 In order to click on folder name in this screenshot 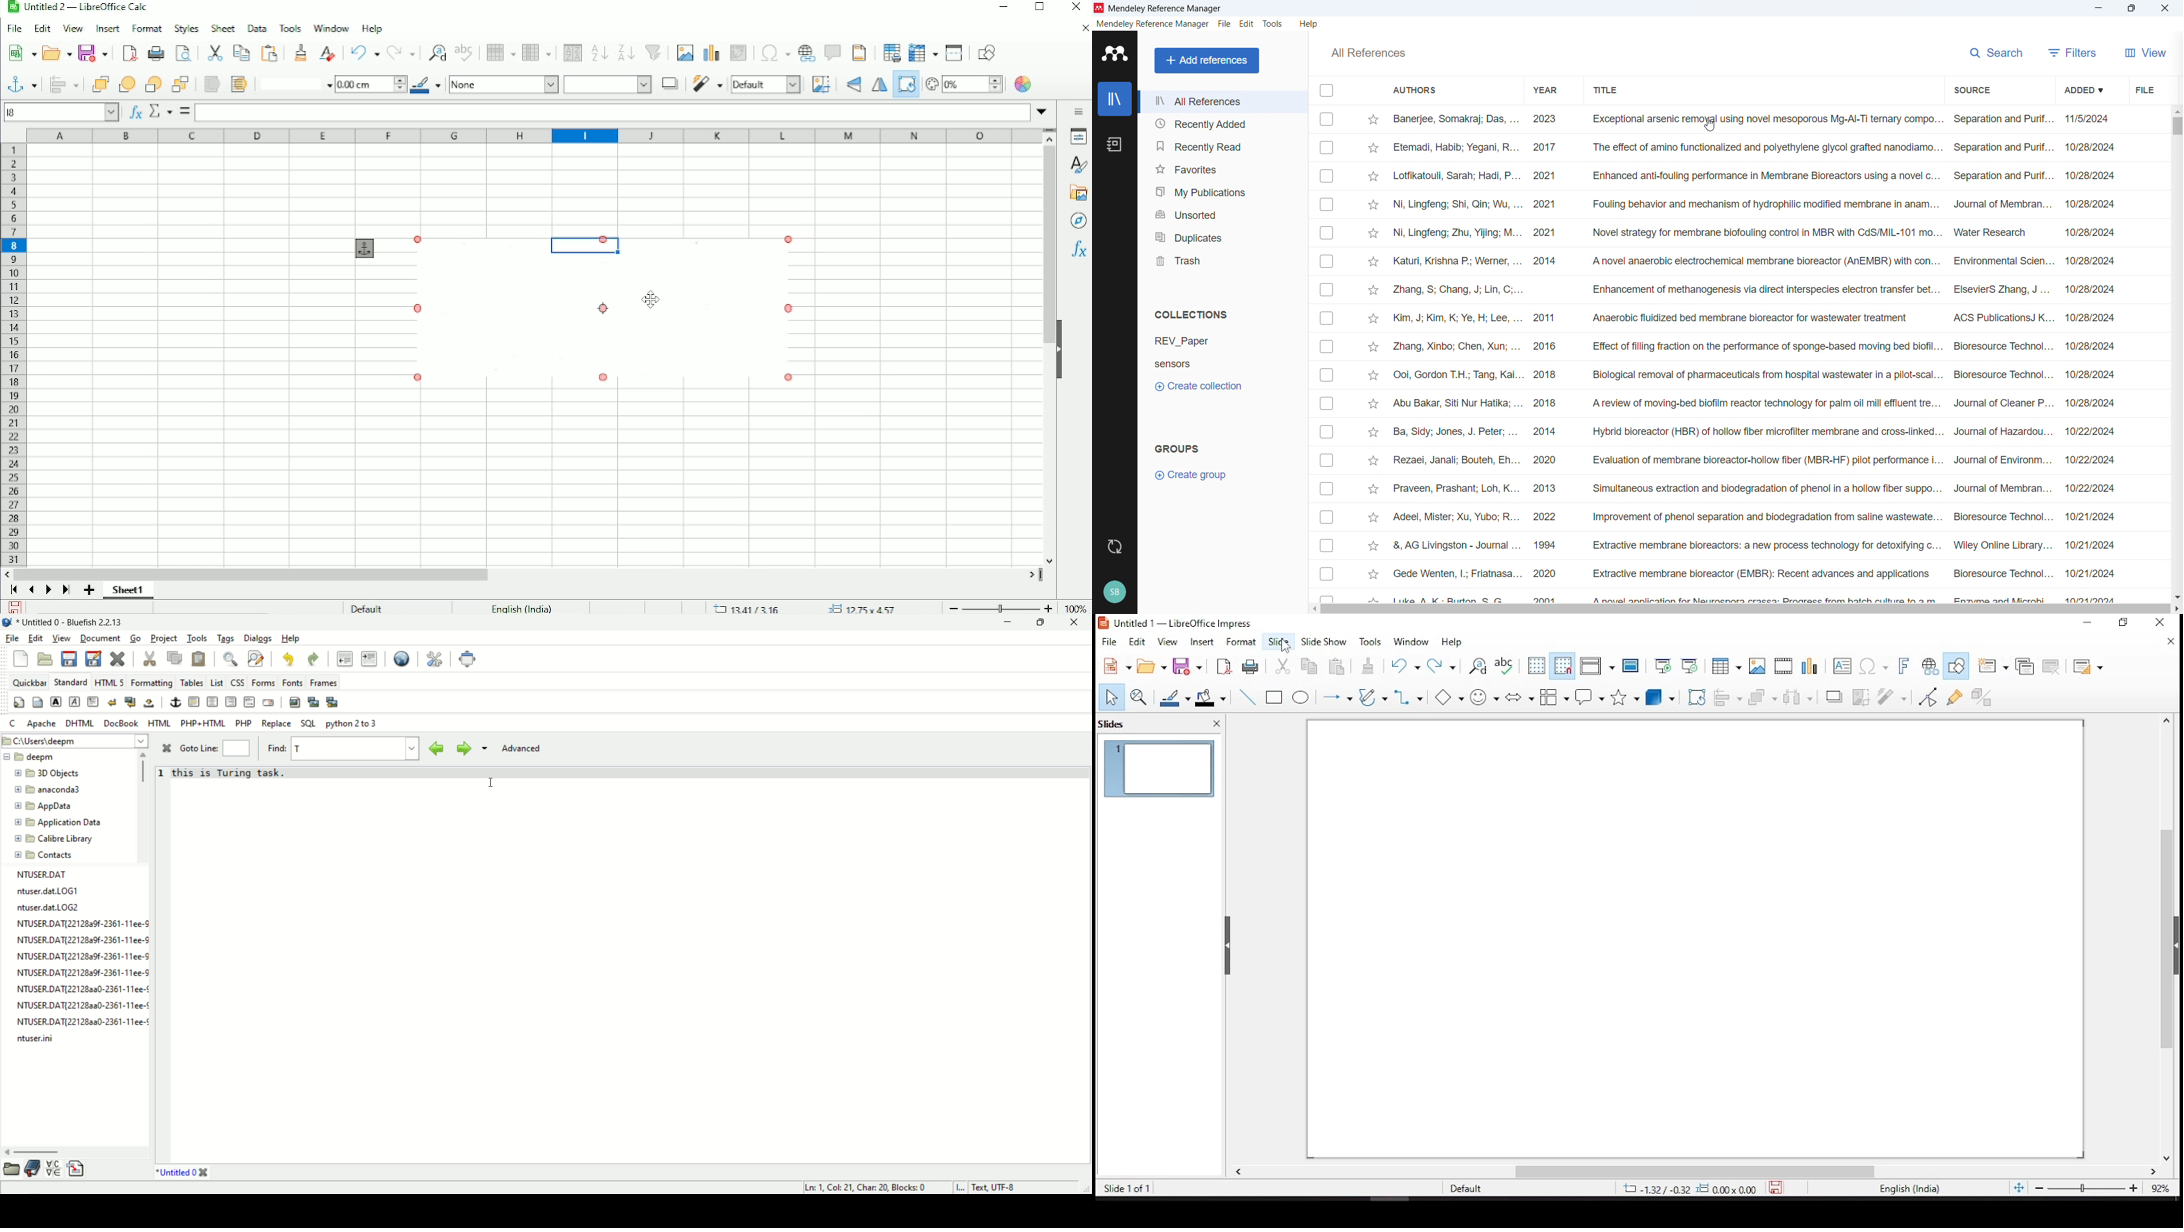, I will do `click(50, 807)`.